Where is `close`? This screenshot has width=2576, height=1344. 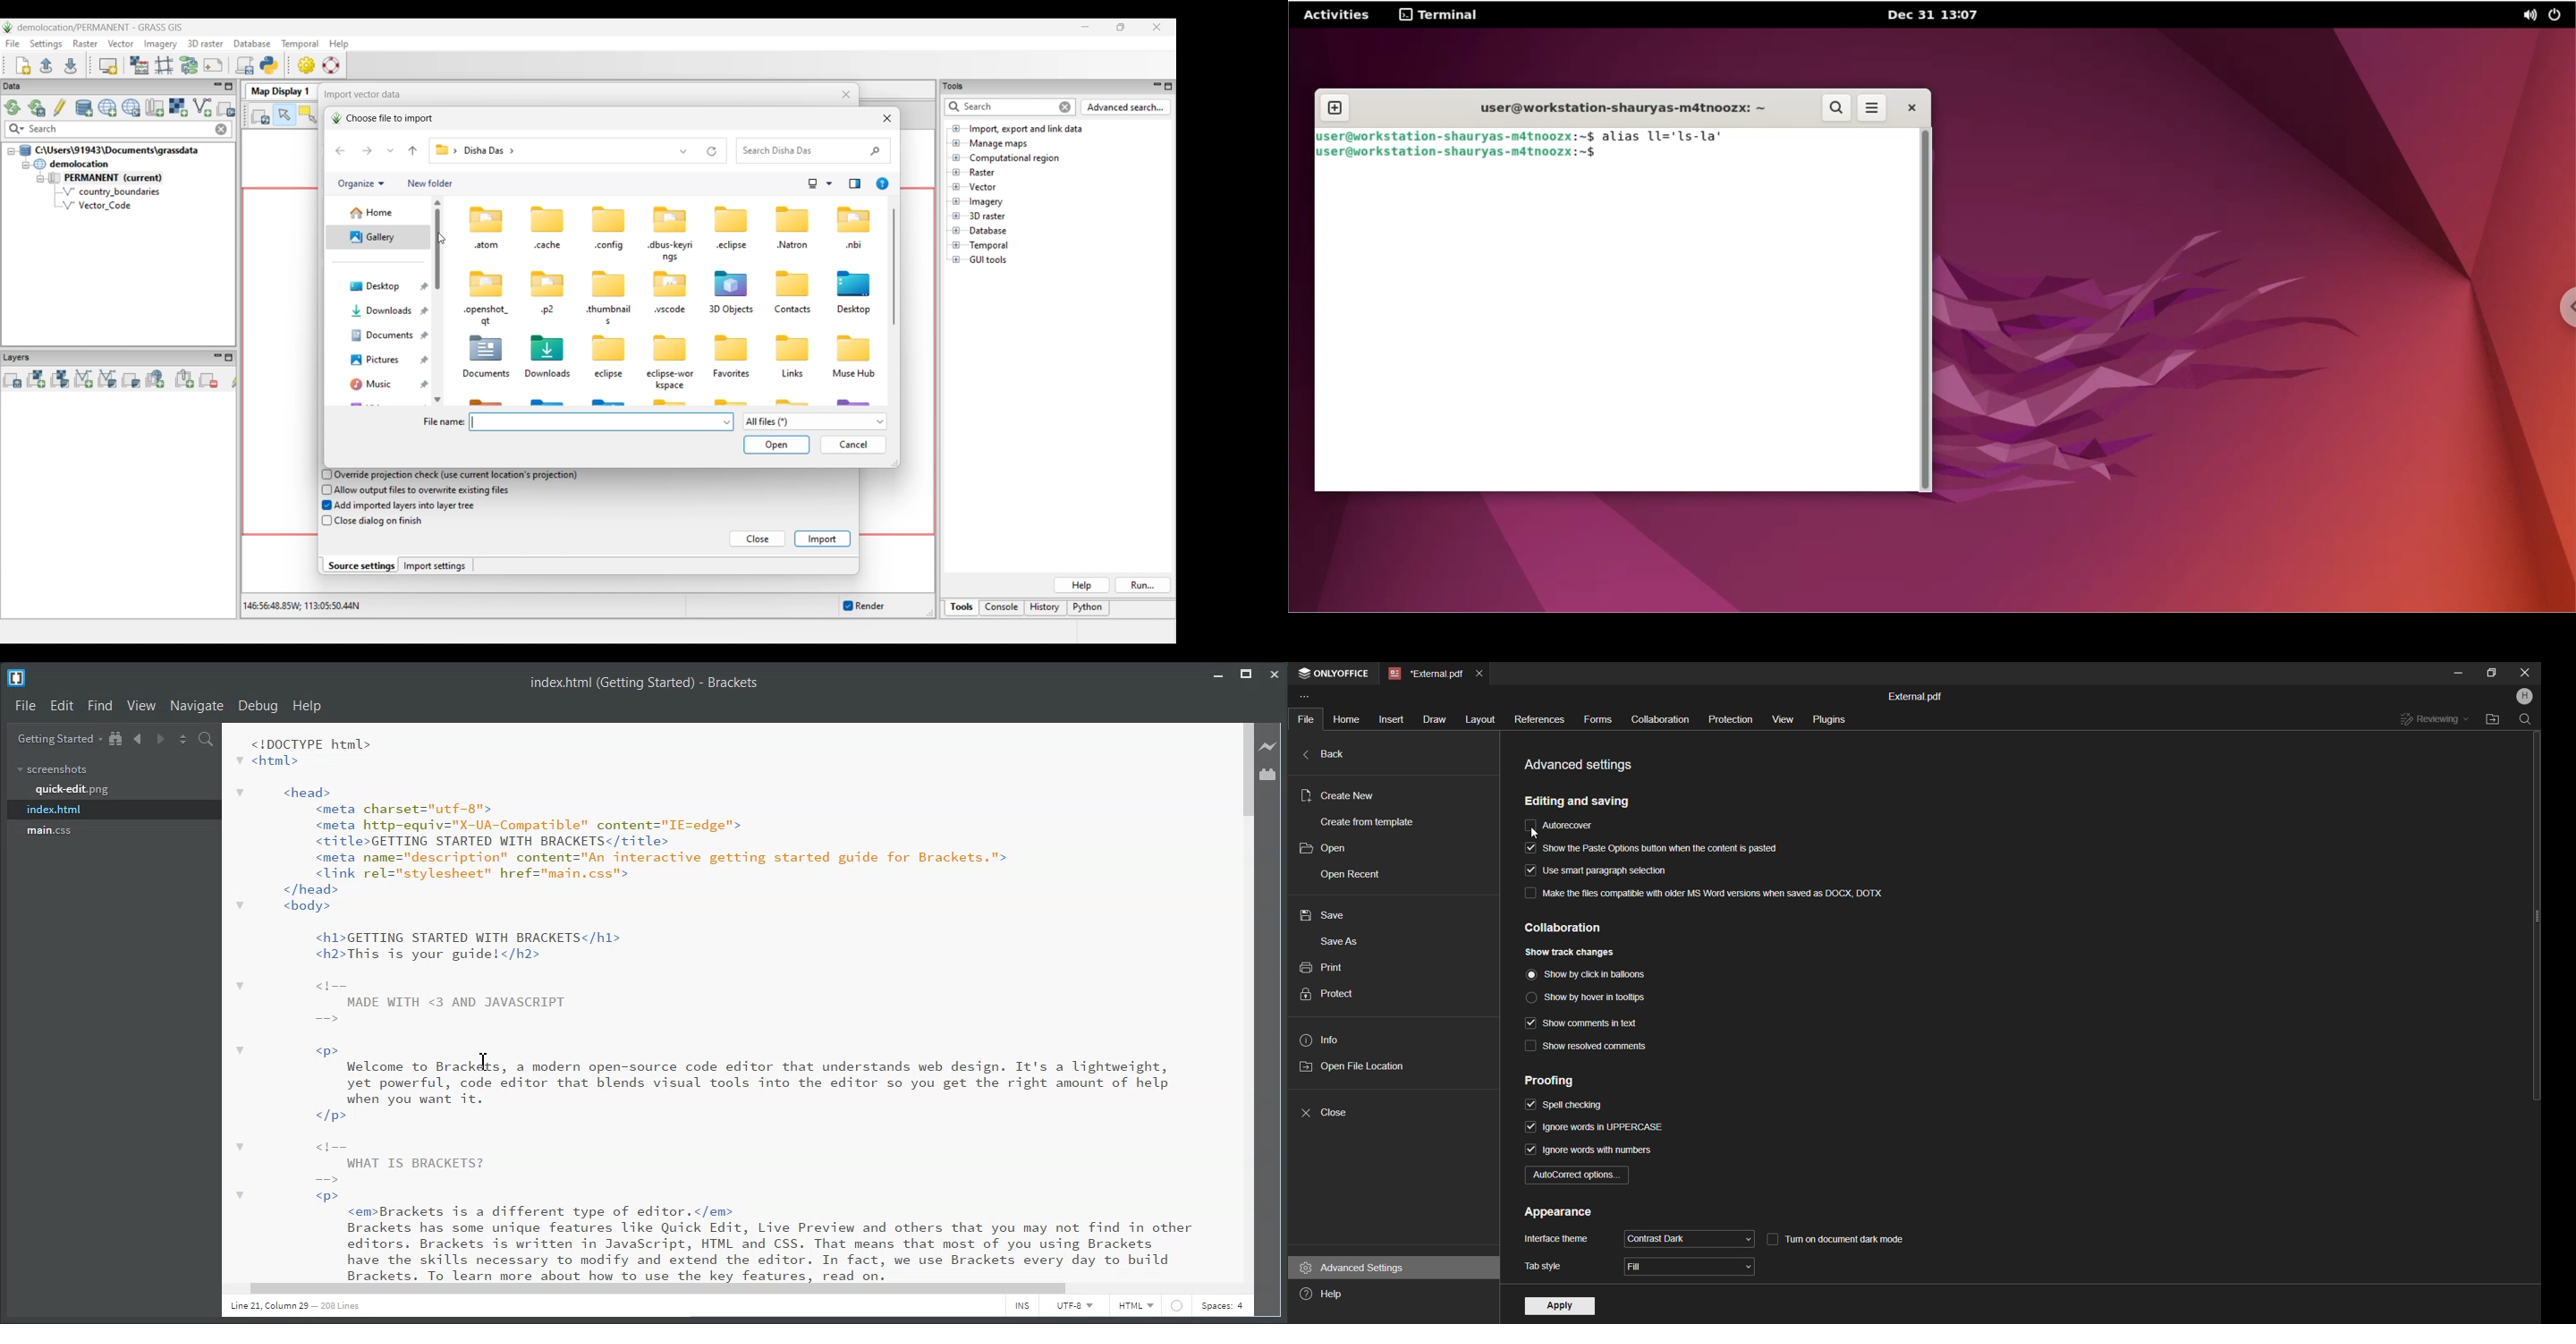
close is located at coordinates (1335, 1110).